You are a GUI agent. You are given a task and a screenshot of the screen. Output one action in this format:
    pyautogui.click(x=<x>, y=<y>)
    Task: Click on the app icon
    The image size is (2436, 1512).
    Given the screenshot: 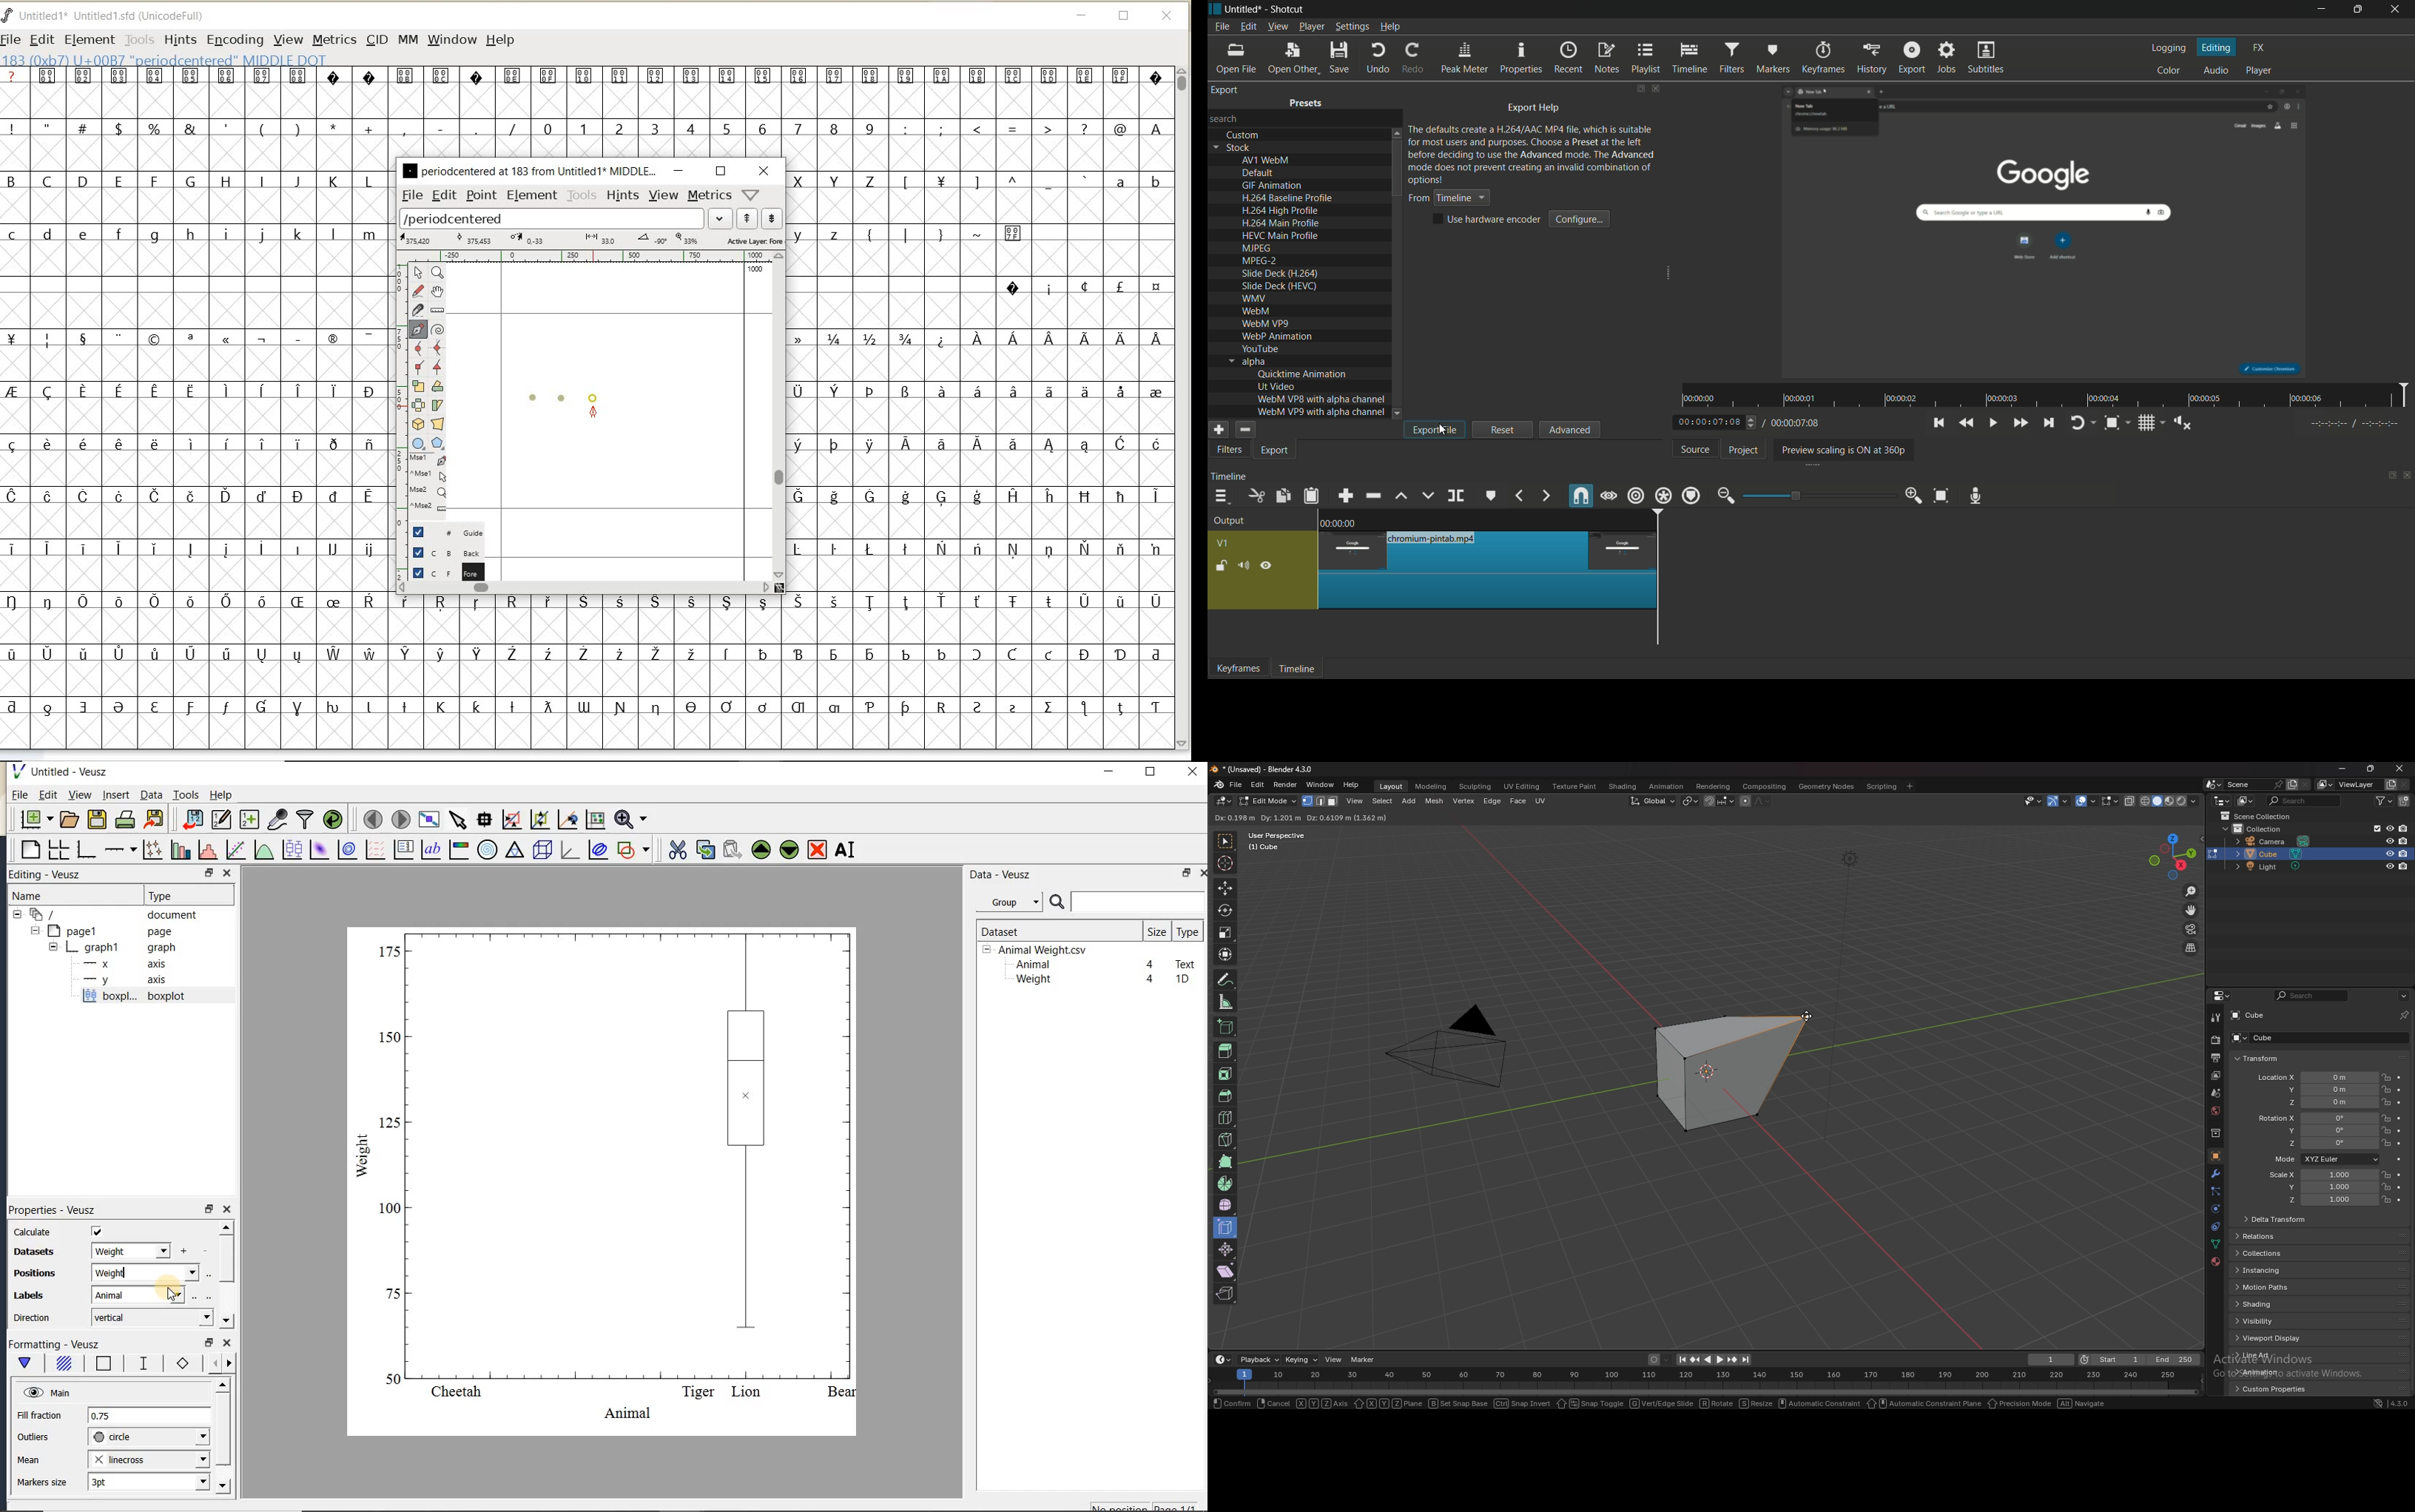 What is the action you would take?
    pyautogui.click(x=1215, y=8)
    